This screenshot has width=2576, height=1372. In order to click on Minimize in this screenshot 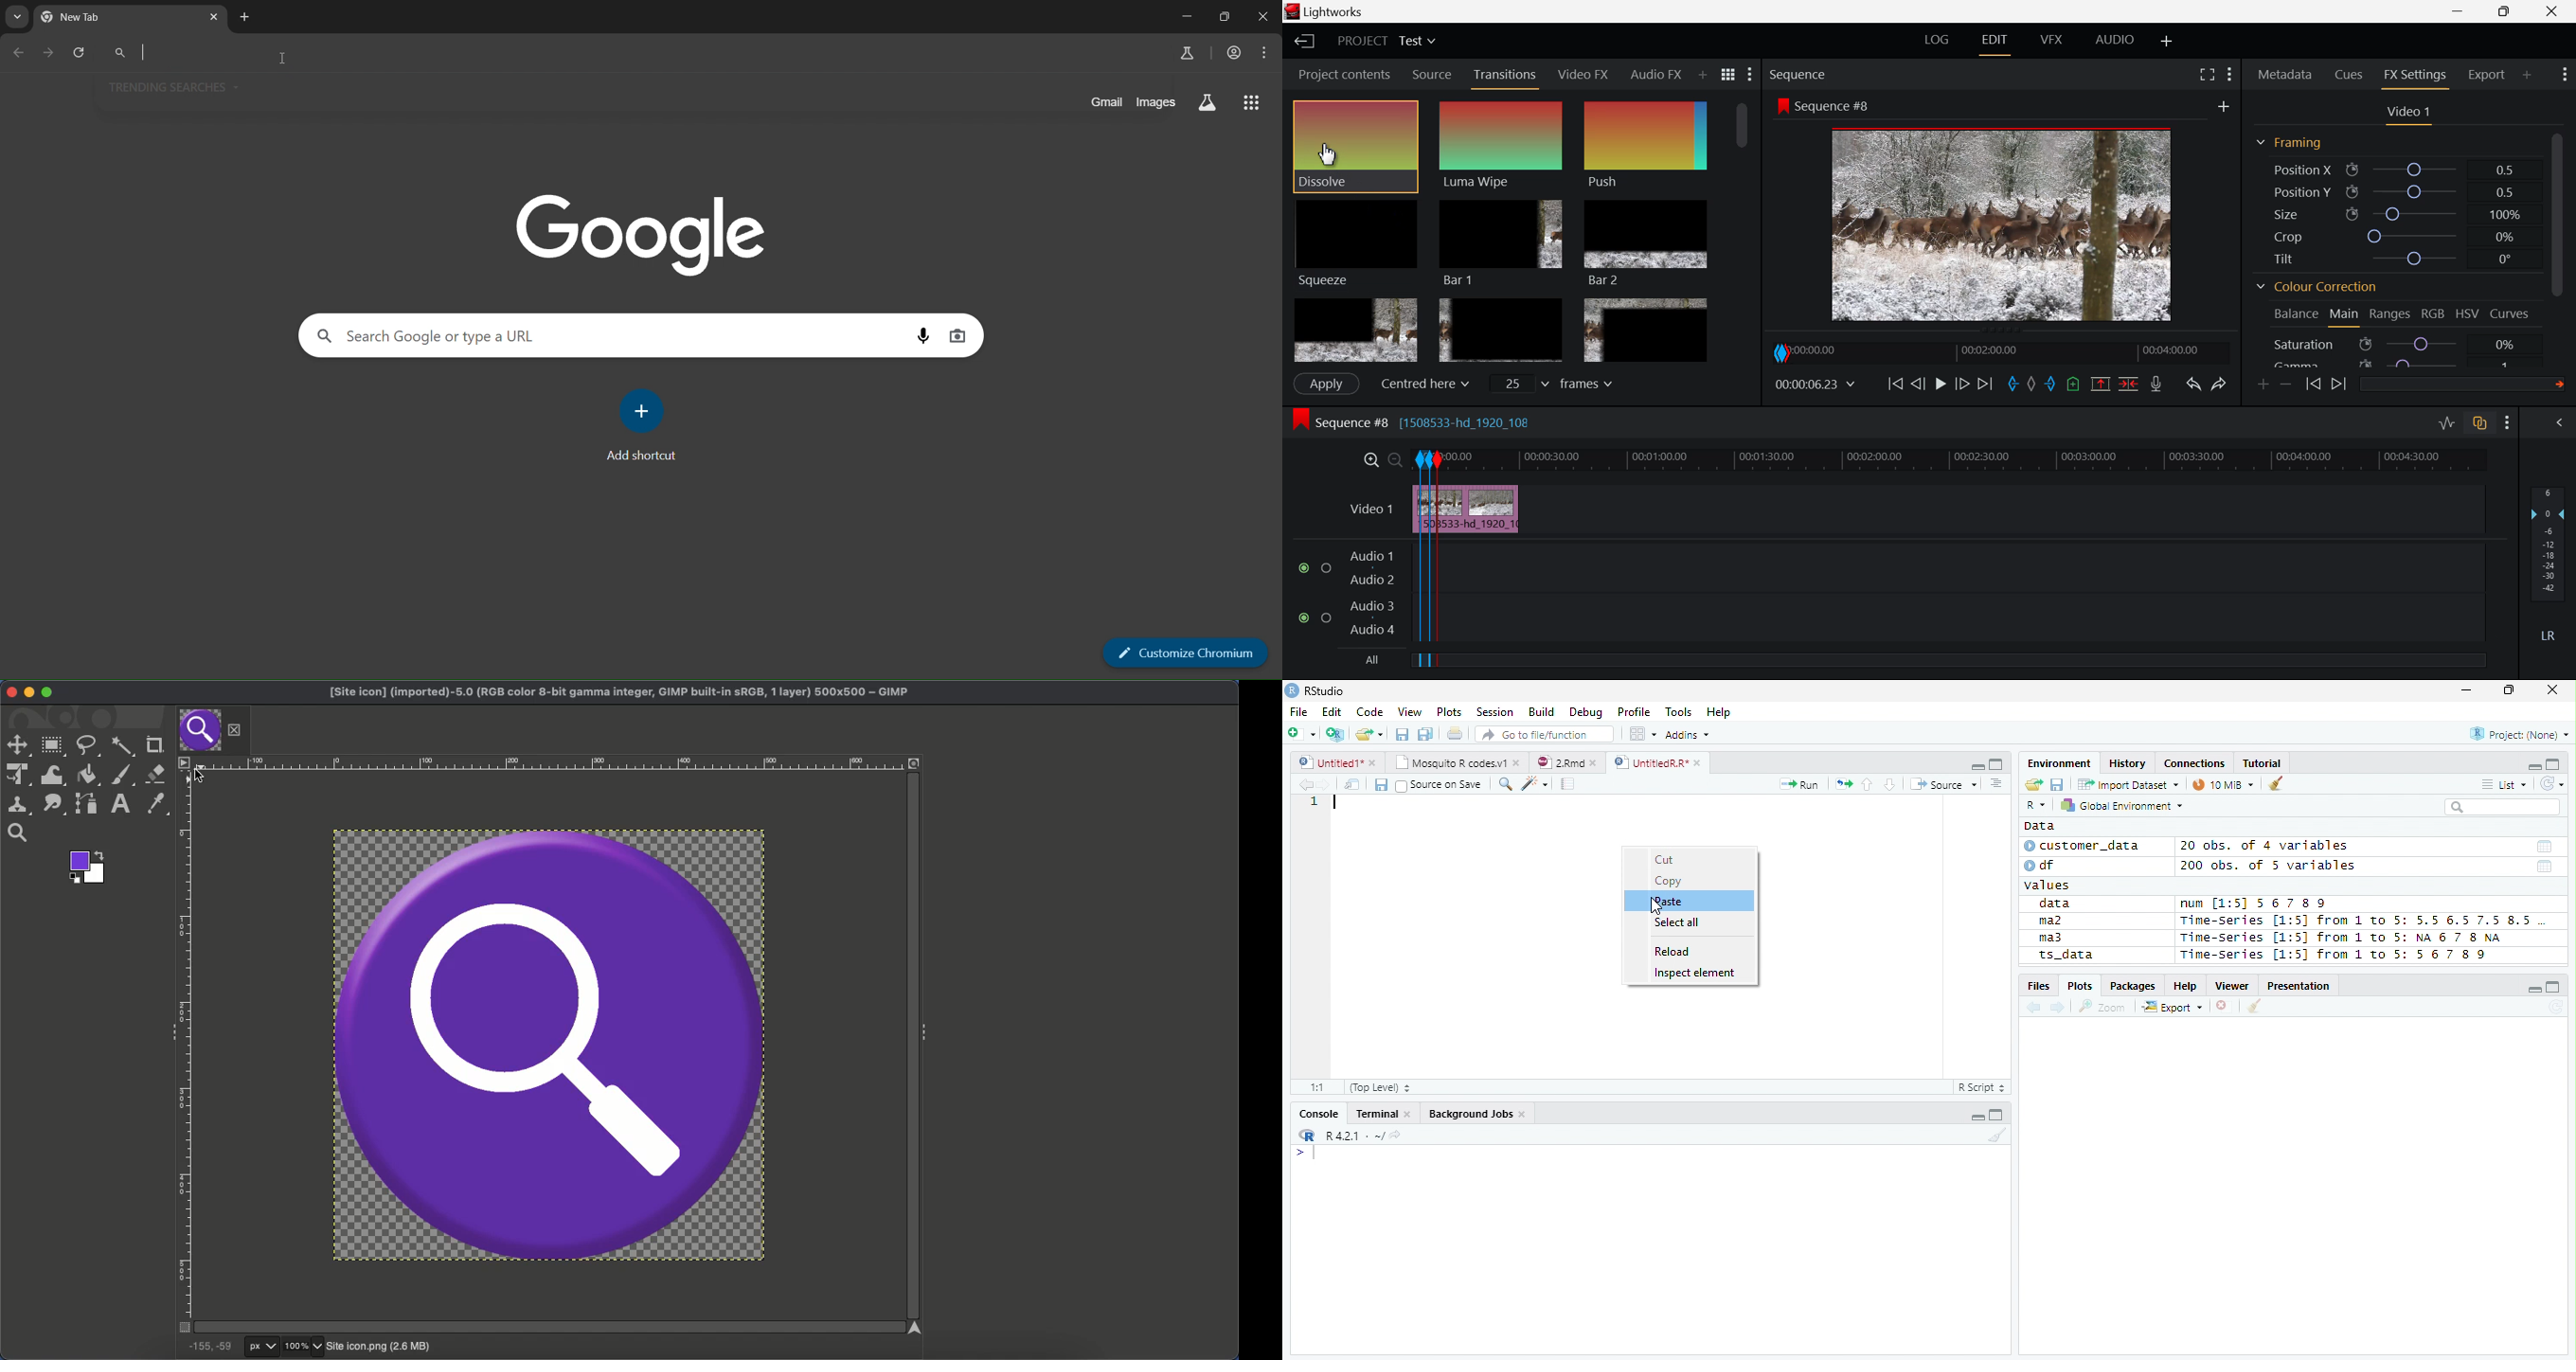, I will do `click(2510, 11)`.